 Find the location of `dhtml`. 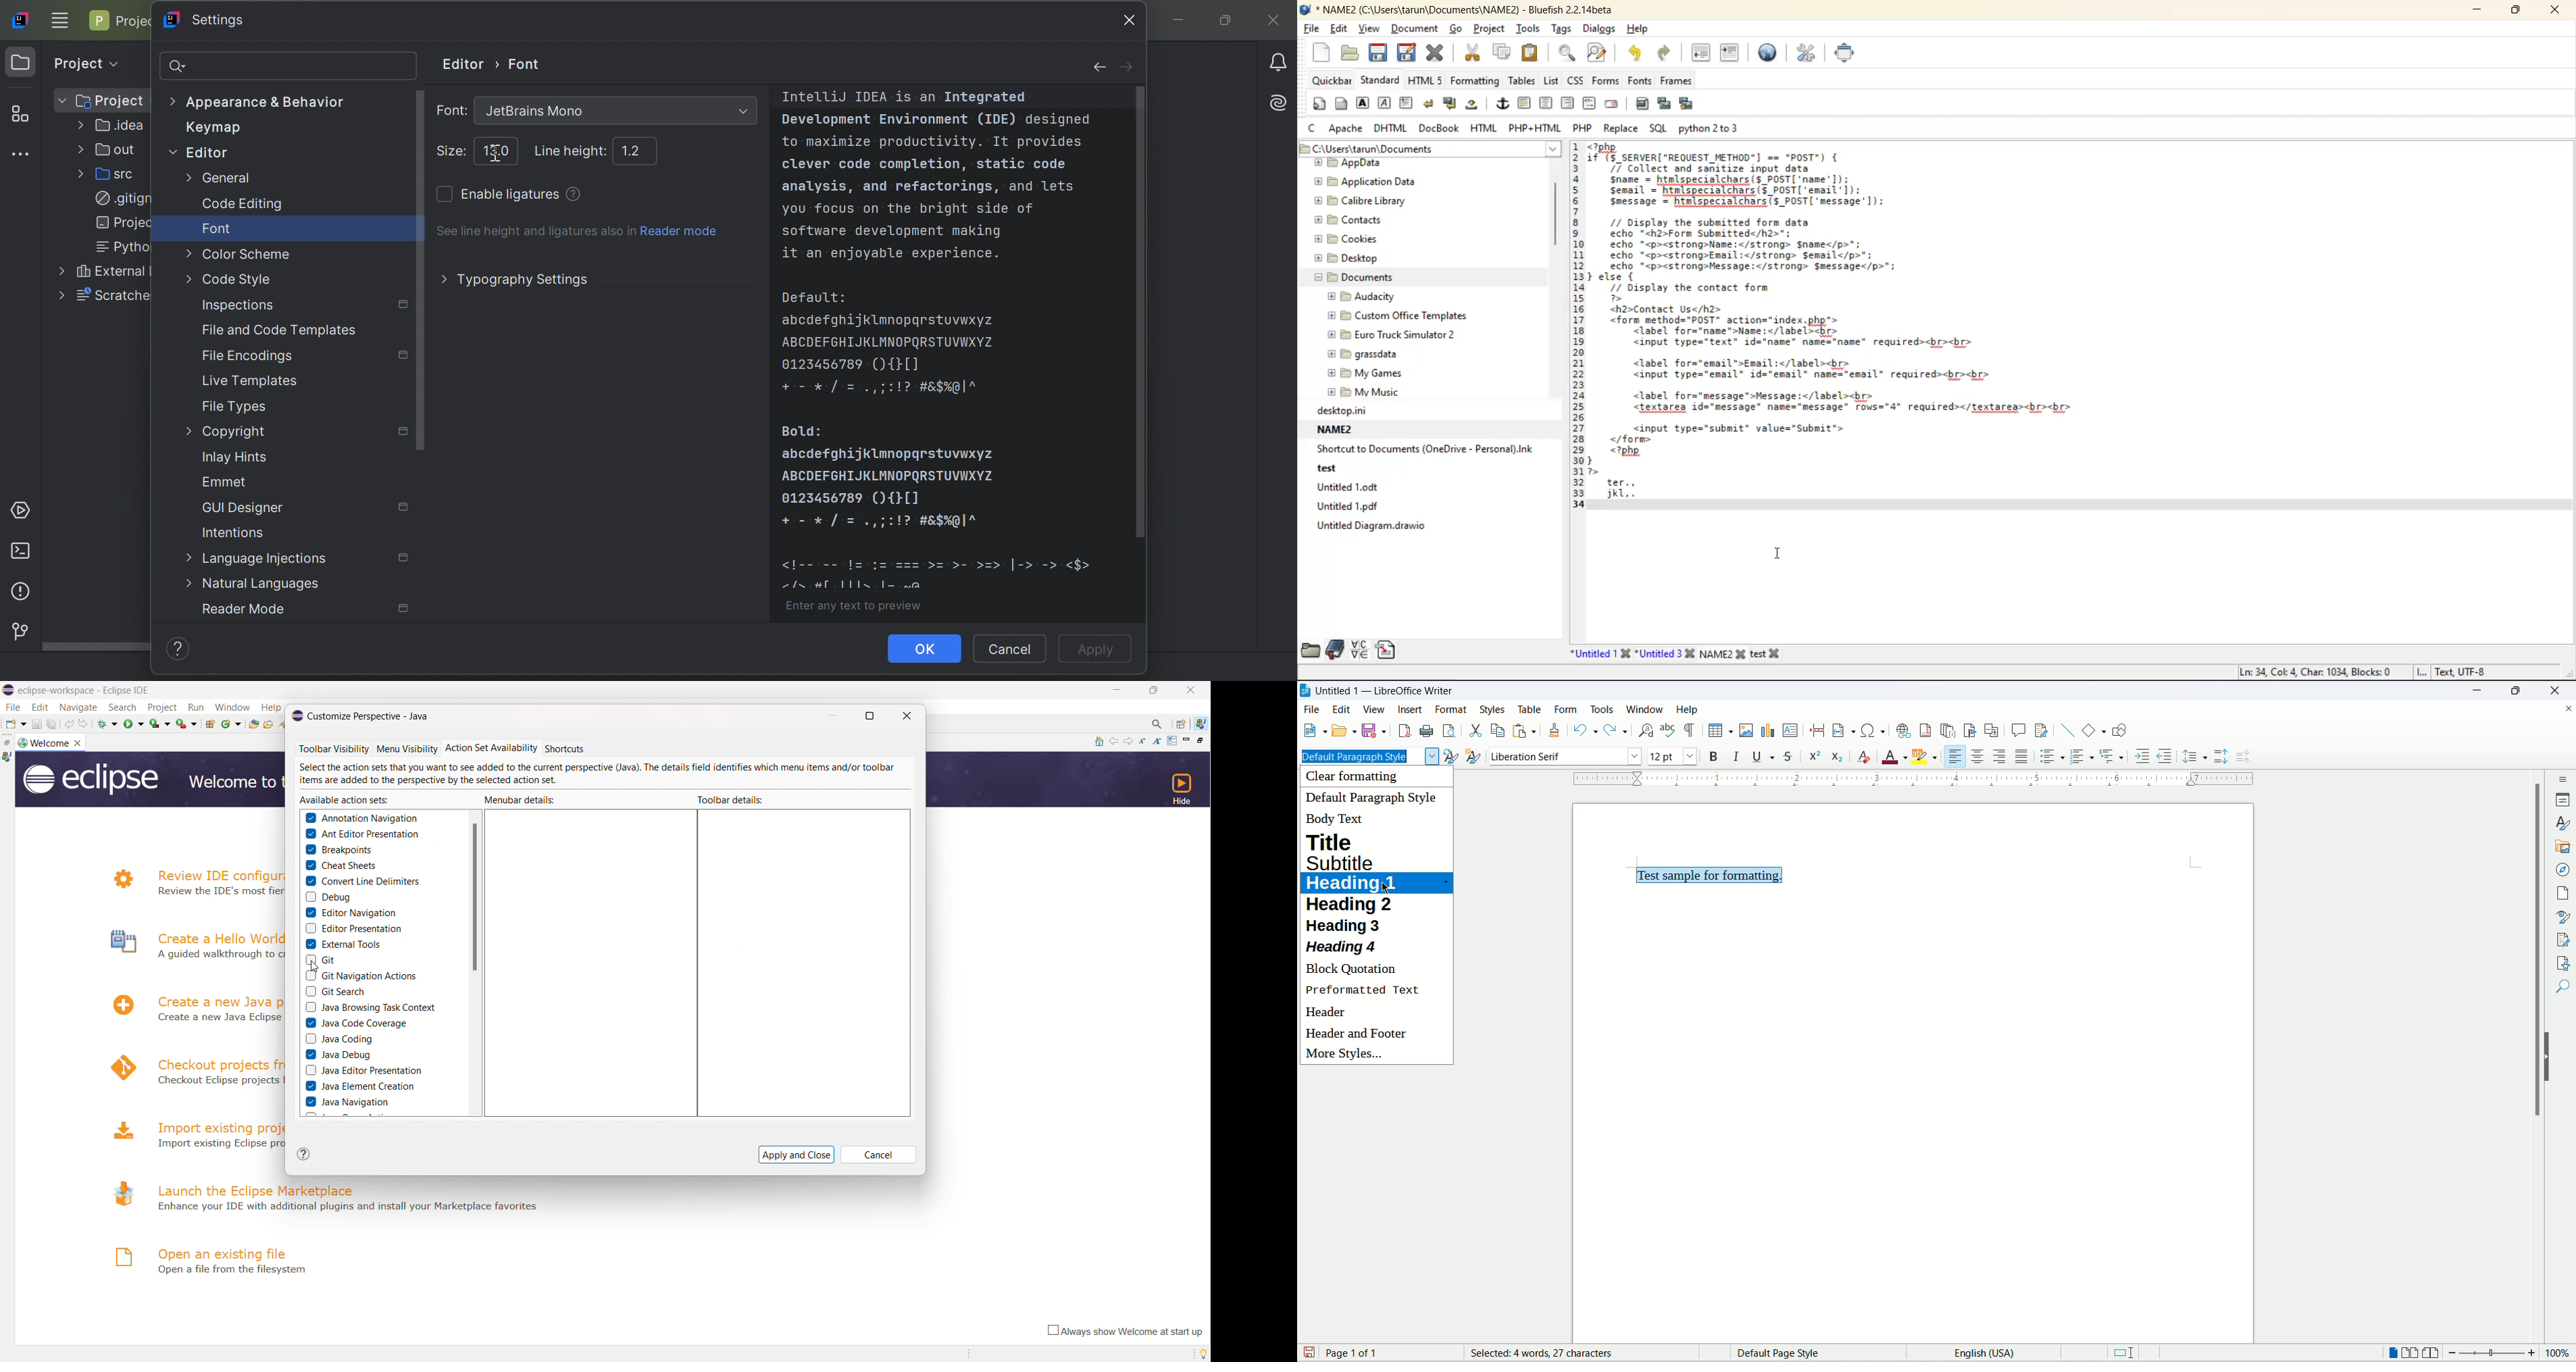

dhtml is located at coordinates (1391, 127).